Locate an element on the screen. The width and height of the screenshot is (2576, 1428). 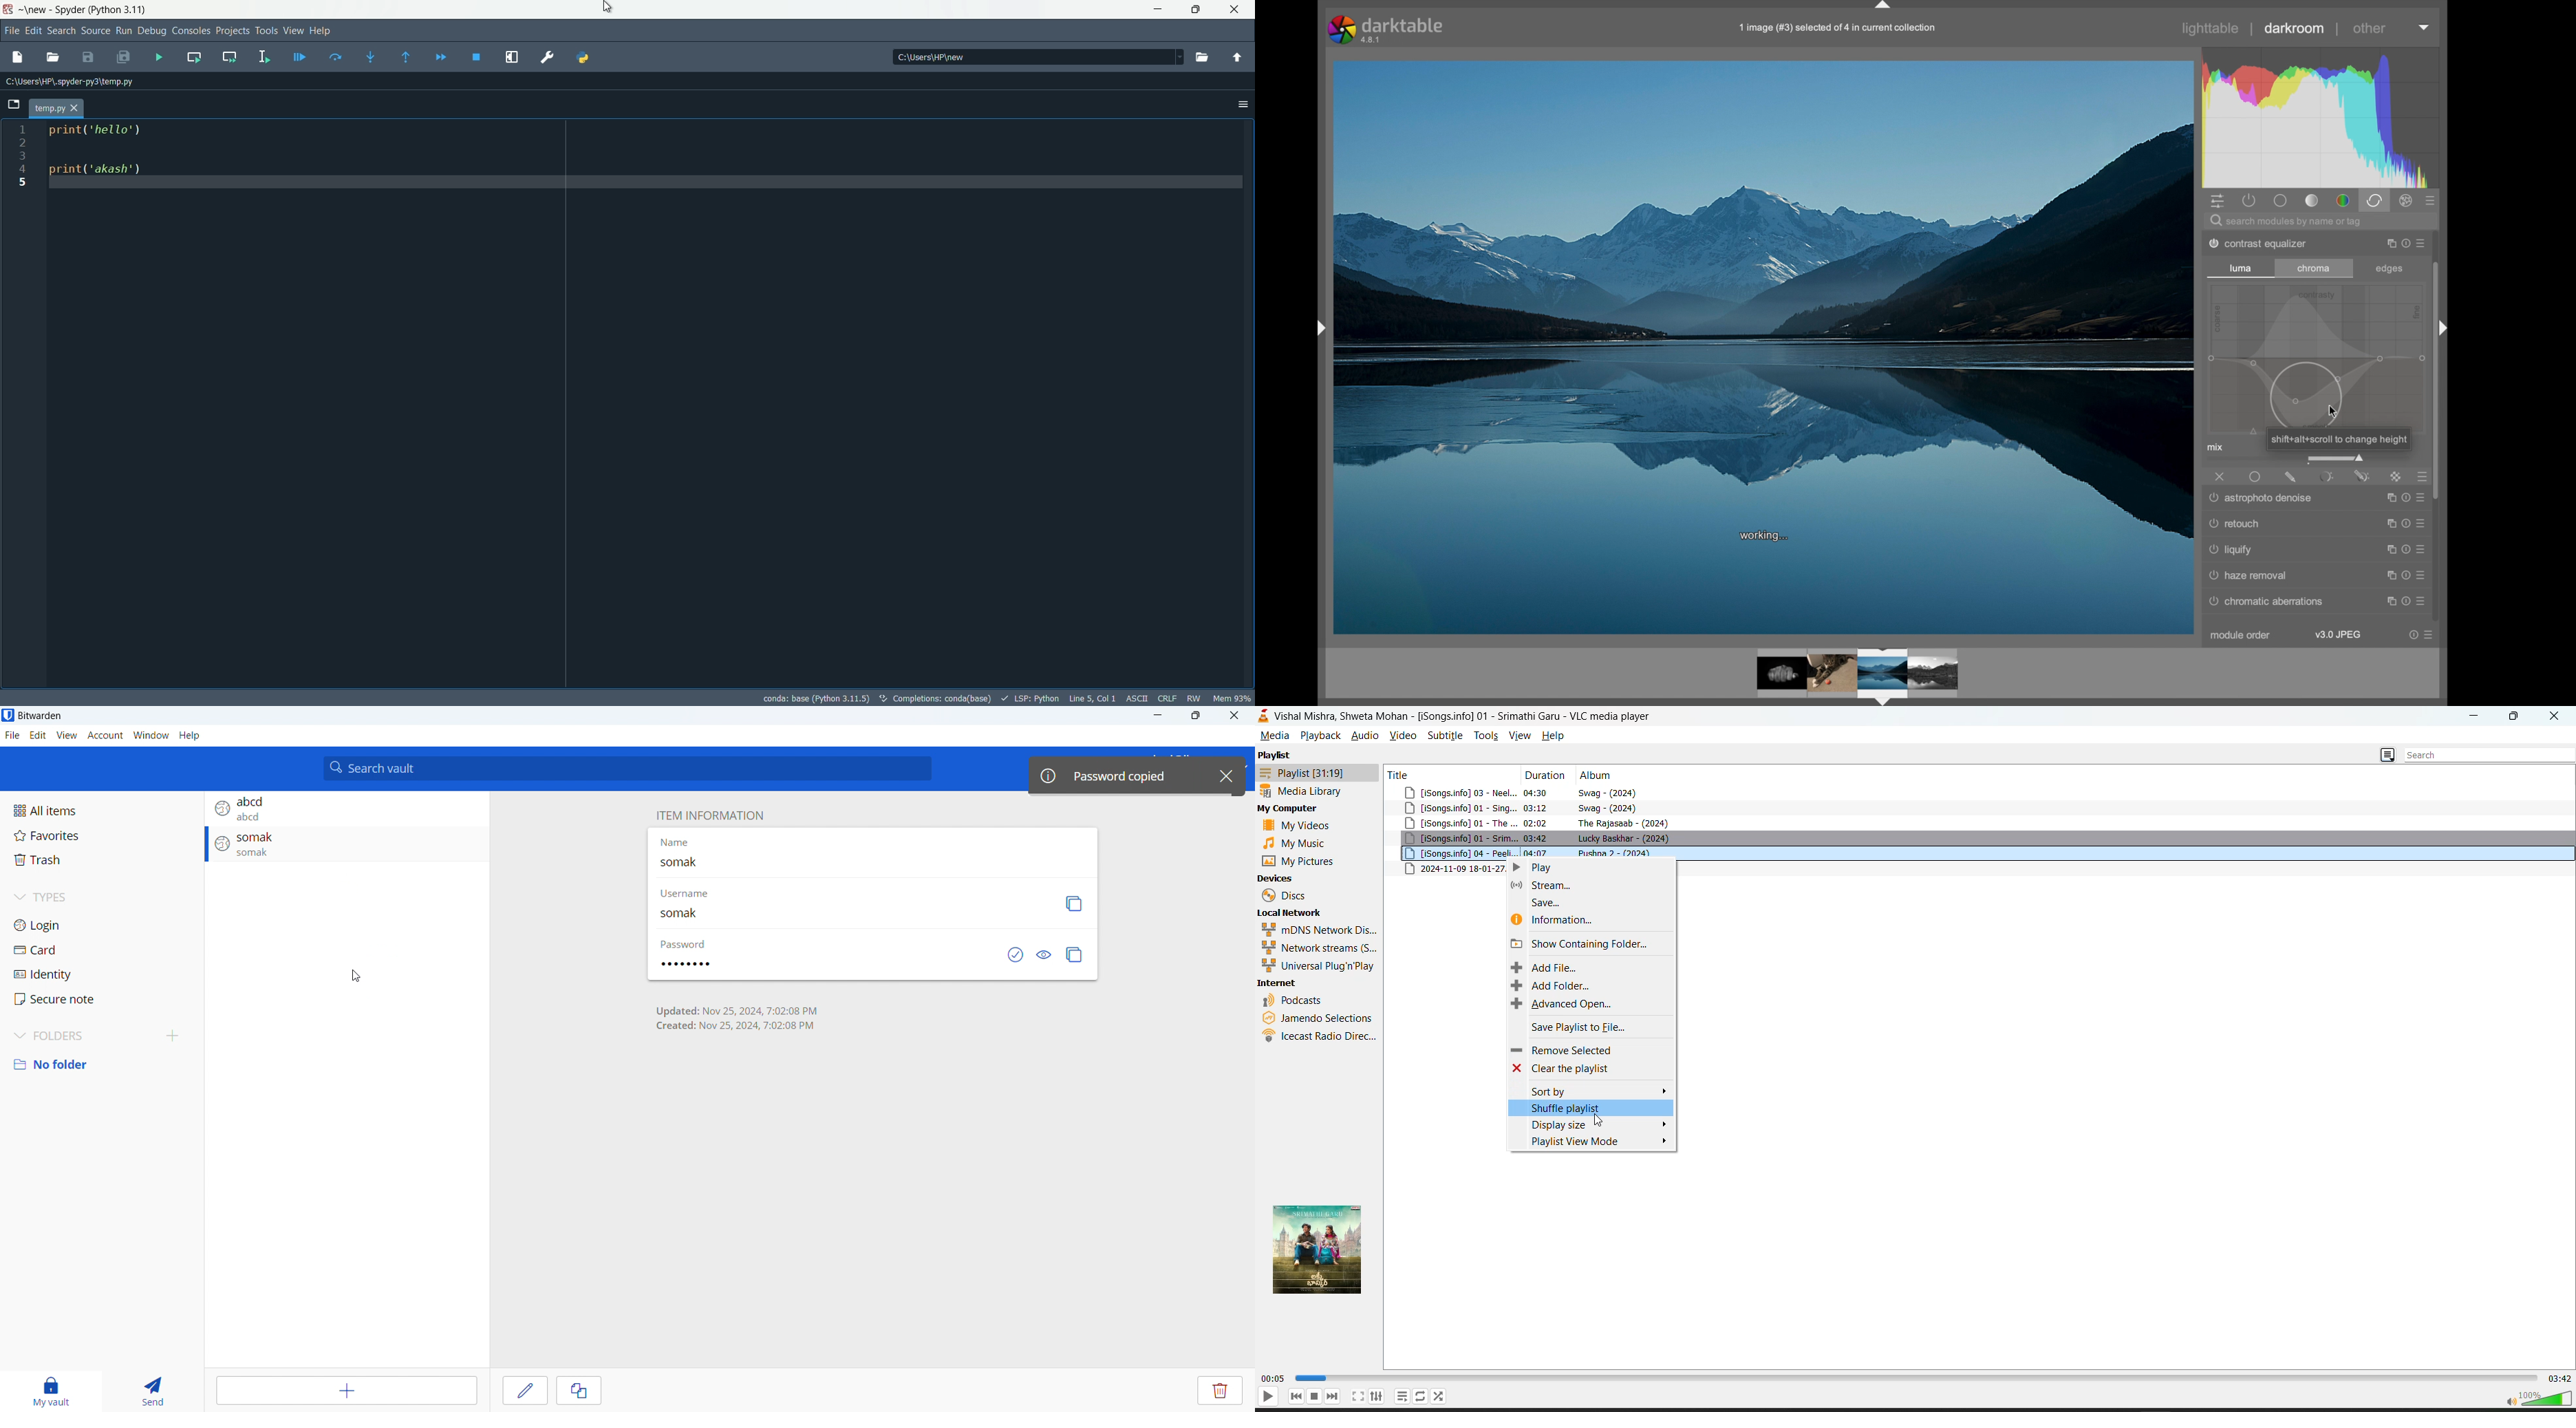
playlist view mode is located at coordinates (1596, 1142).